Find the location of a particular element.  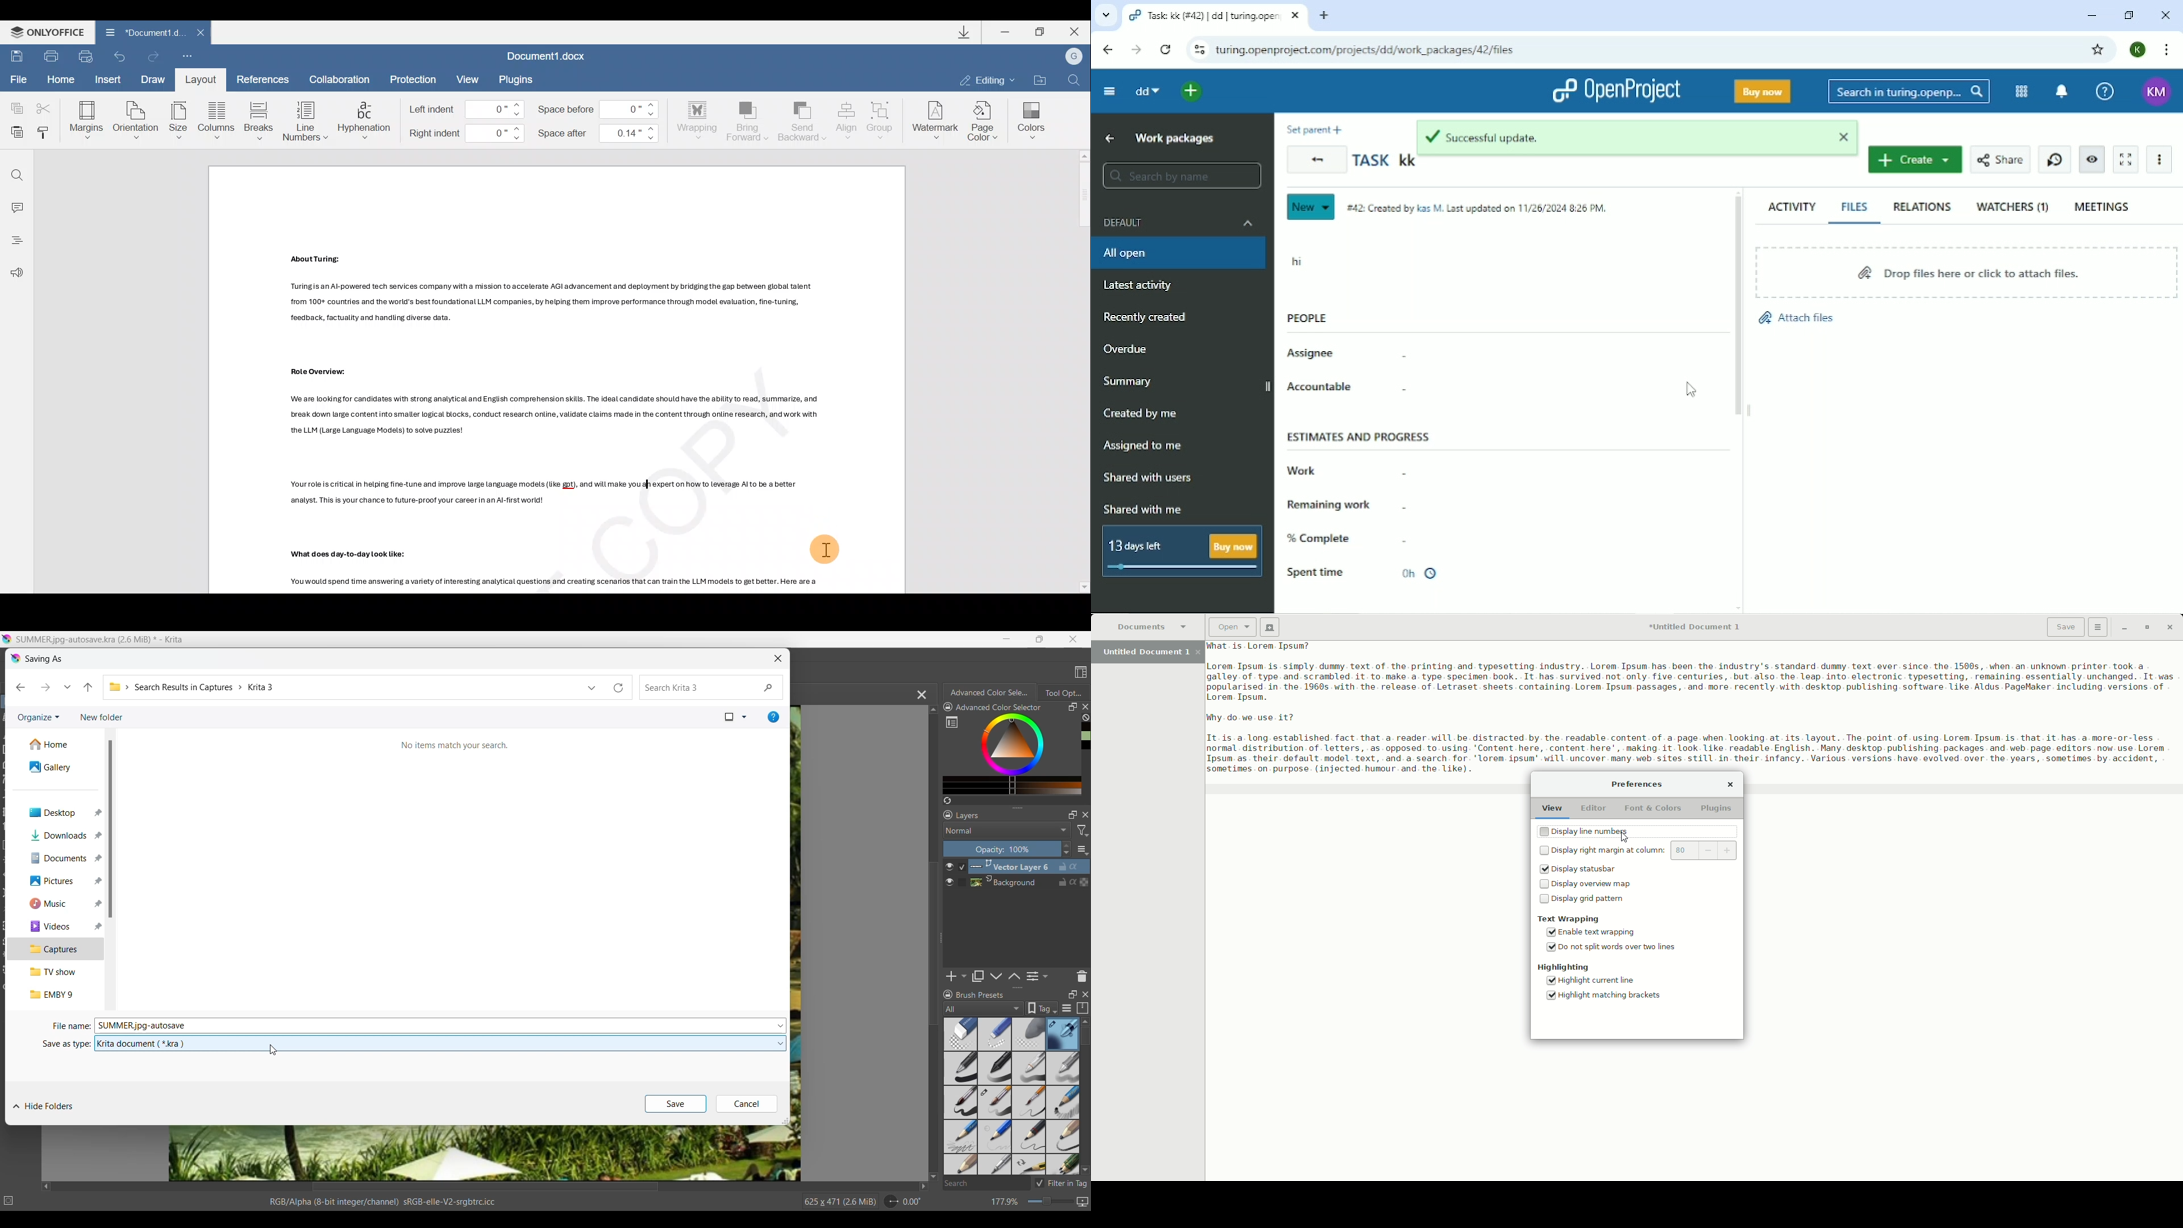

Pictures folder is located at coordinates (55, 881).